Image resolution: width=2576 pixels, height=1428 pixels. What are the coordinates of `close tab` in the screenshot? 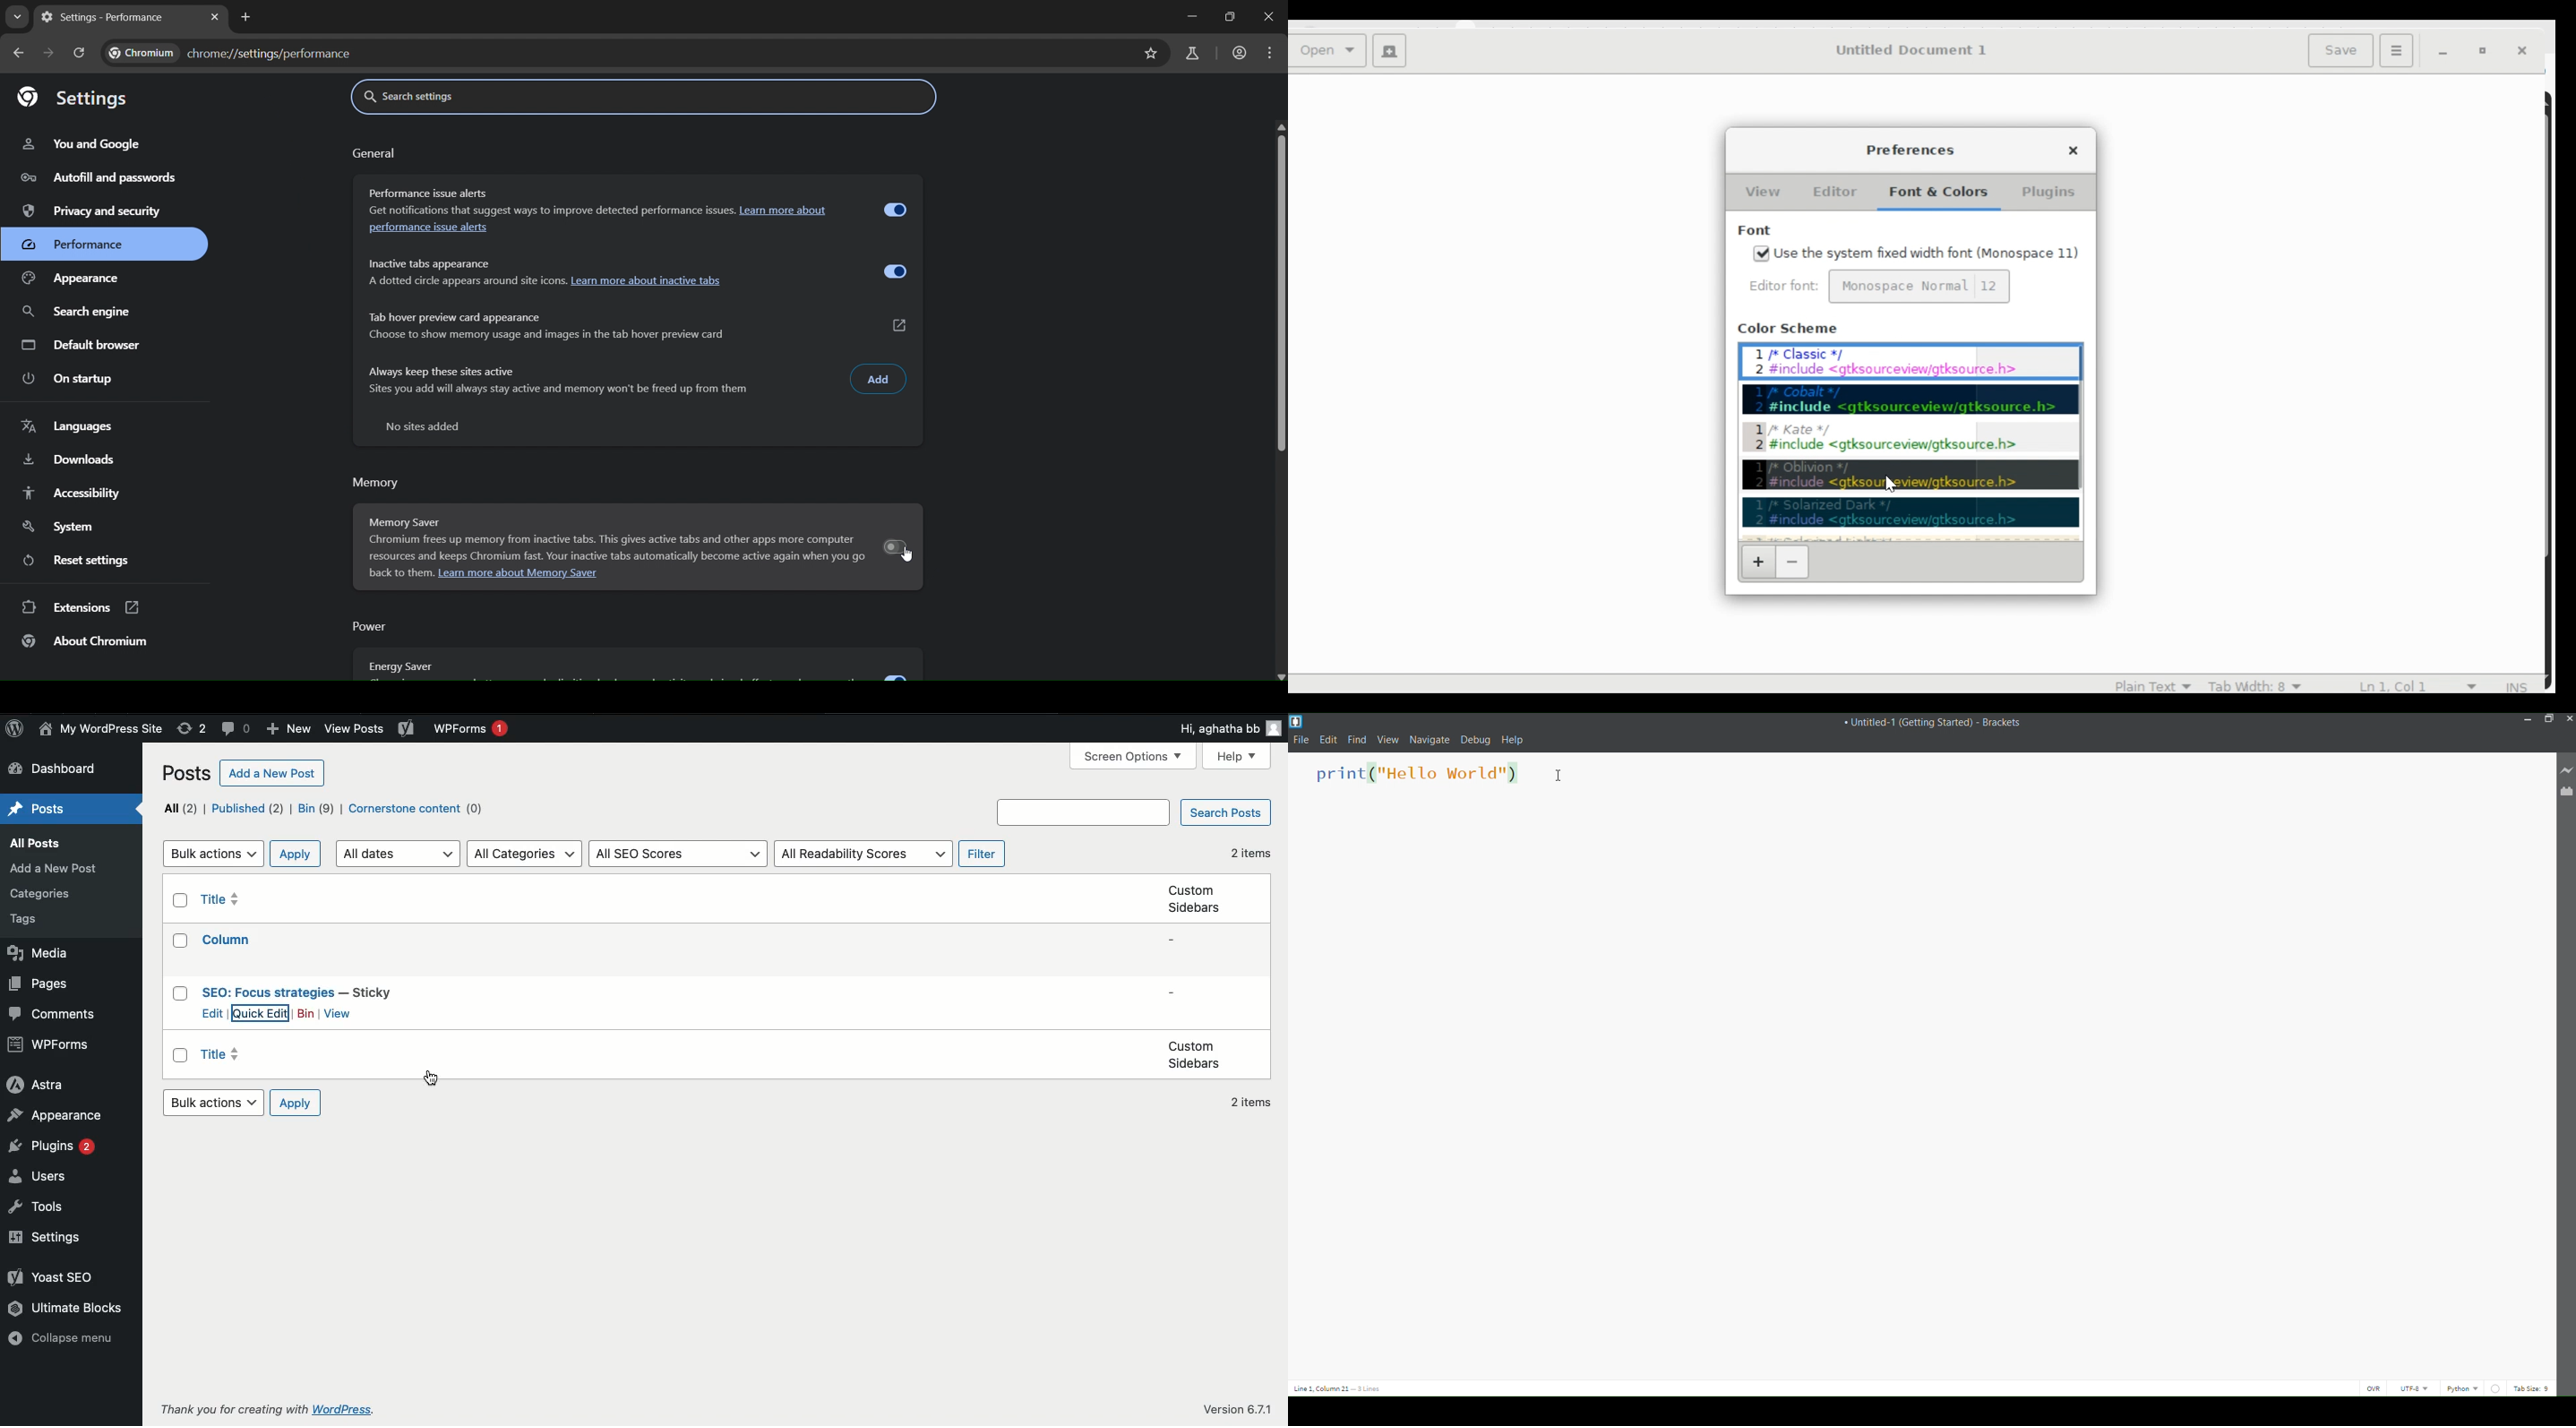 It's located at (218, 17).